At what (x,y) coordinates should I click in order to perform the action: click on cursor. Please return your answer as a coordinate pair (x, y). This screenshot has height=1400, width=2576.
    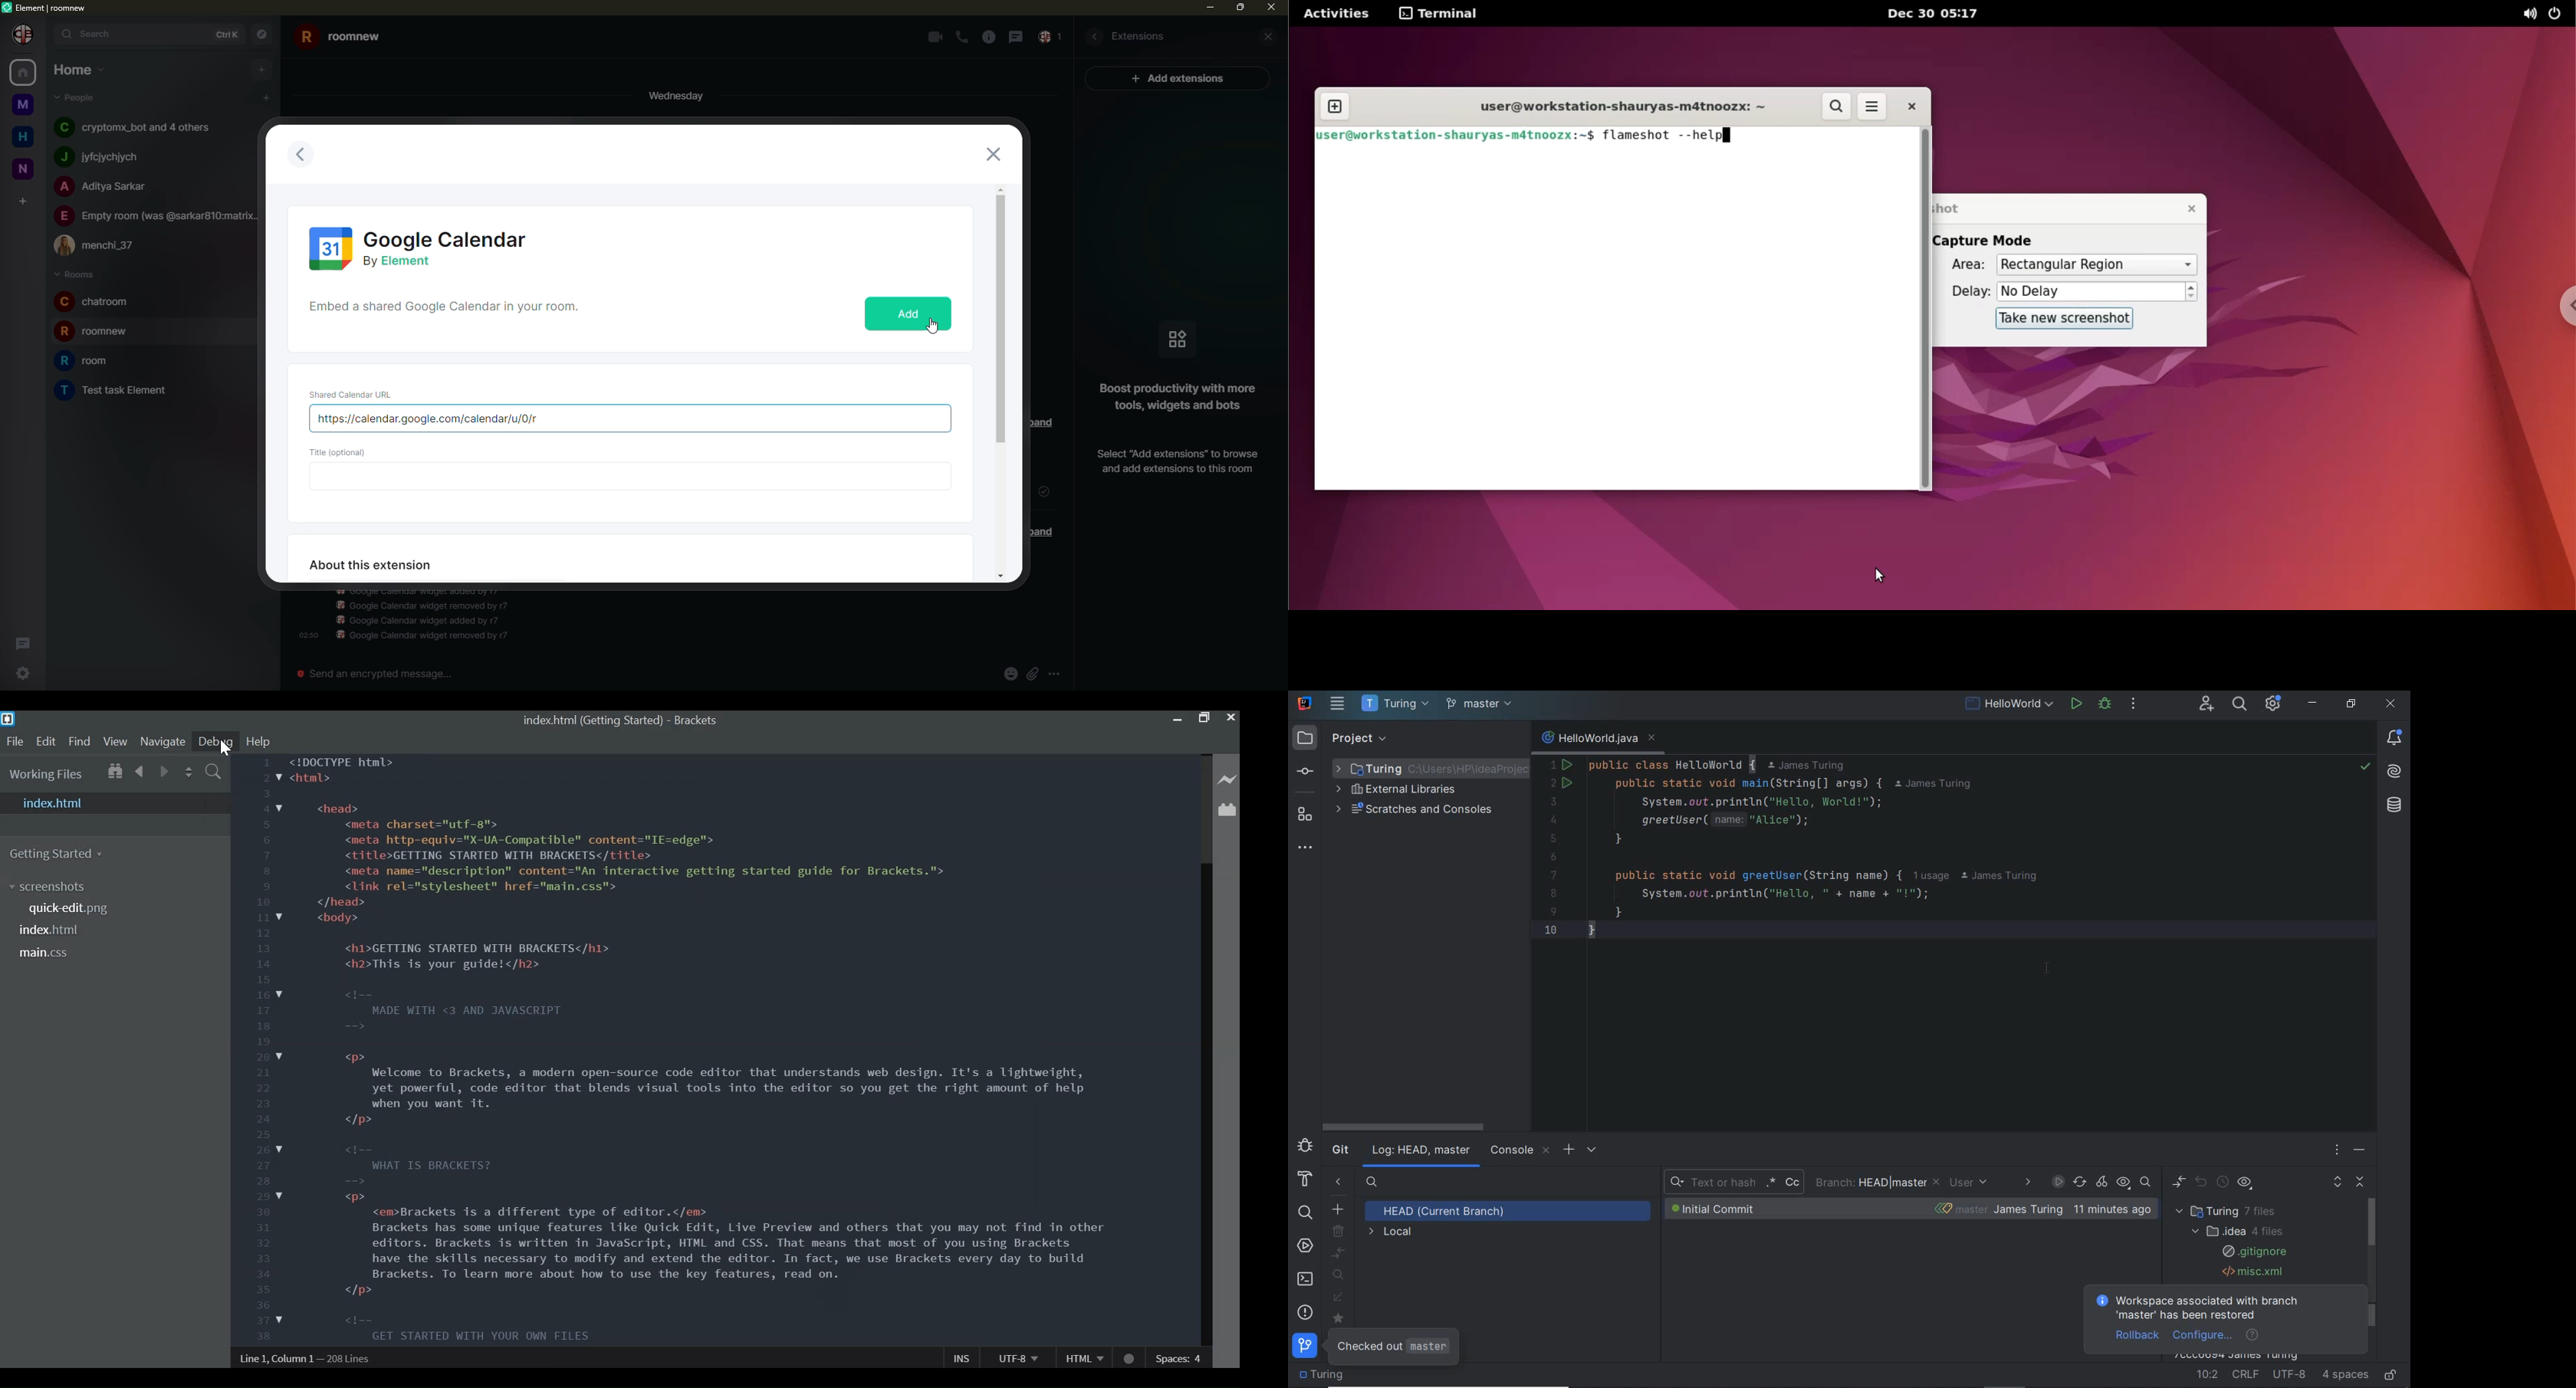
    Looking at the image, I should click on (1878, 575).